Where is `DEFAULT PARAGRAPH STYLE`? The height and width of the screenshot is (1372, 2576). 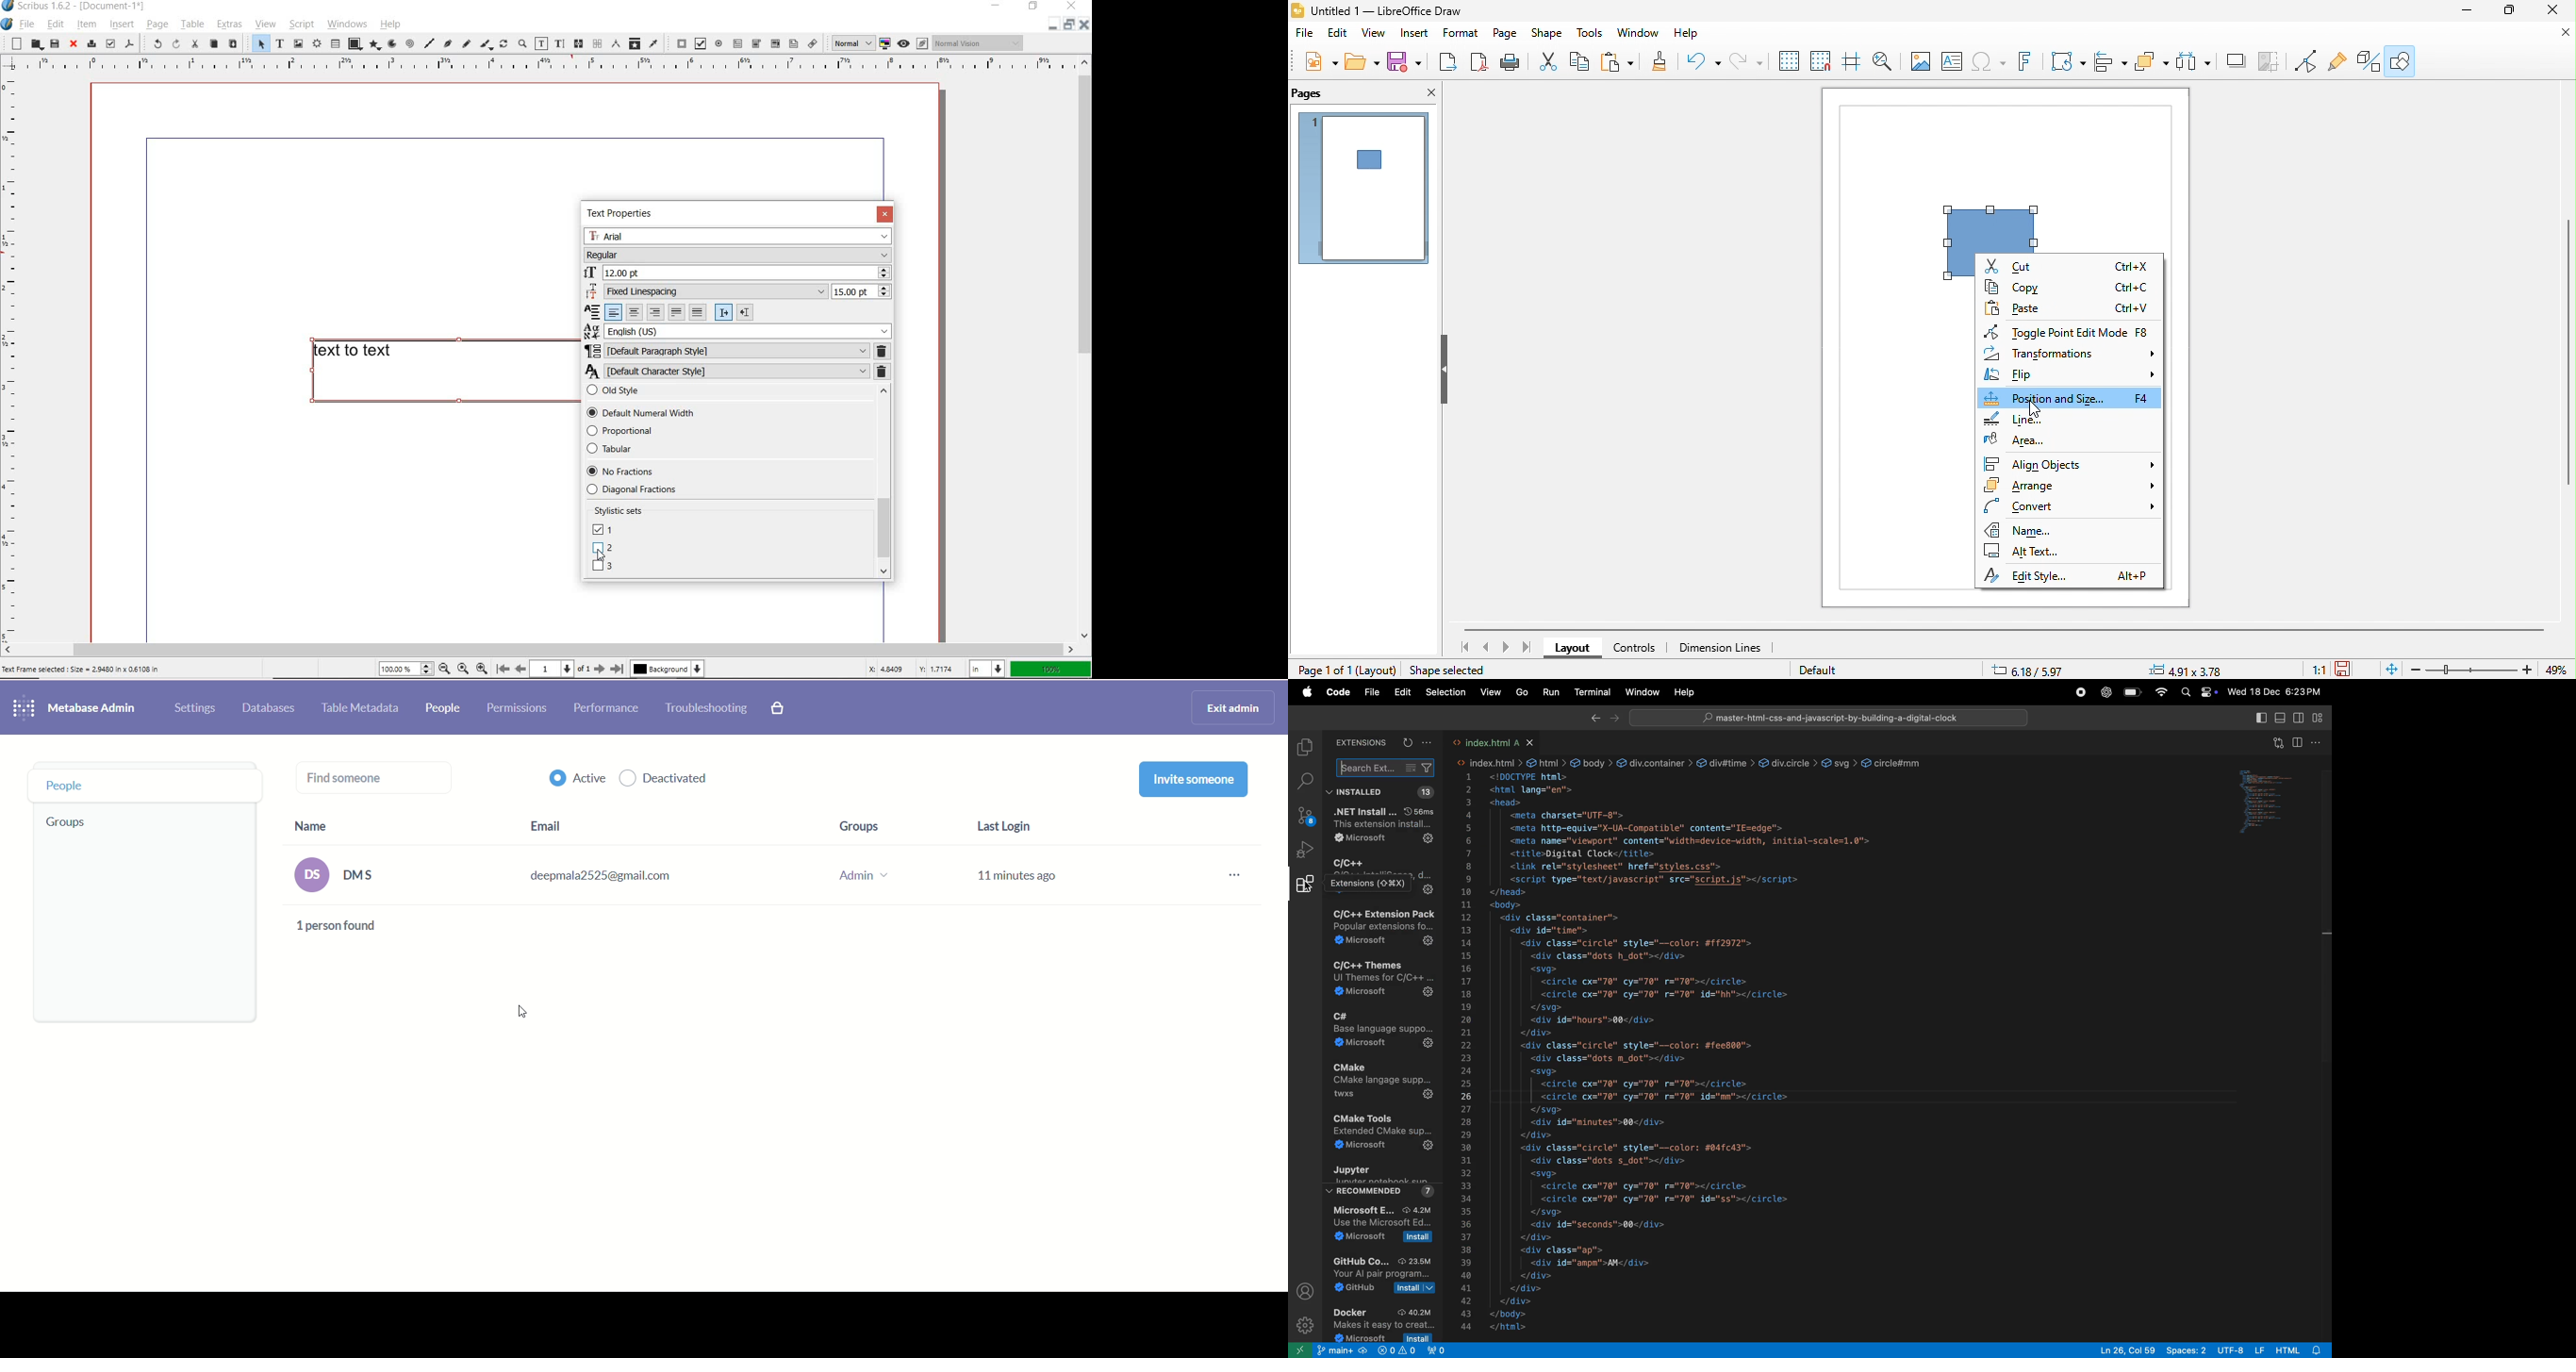
DEFAULT PARAGRAPH STYLE is located at coordinates (725, 351).